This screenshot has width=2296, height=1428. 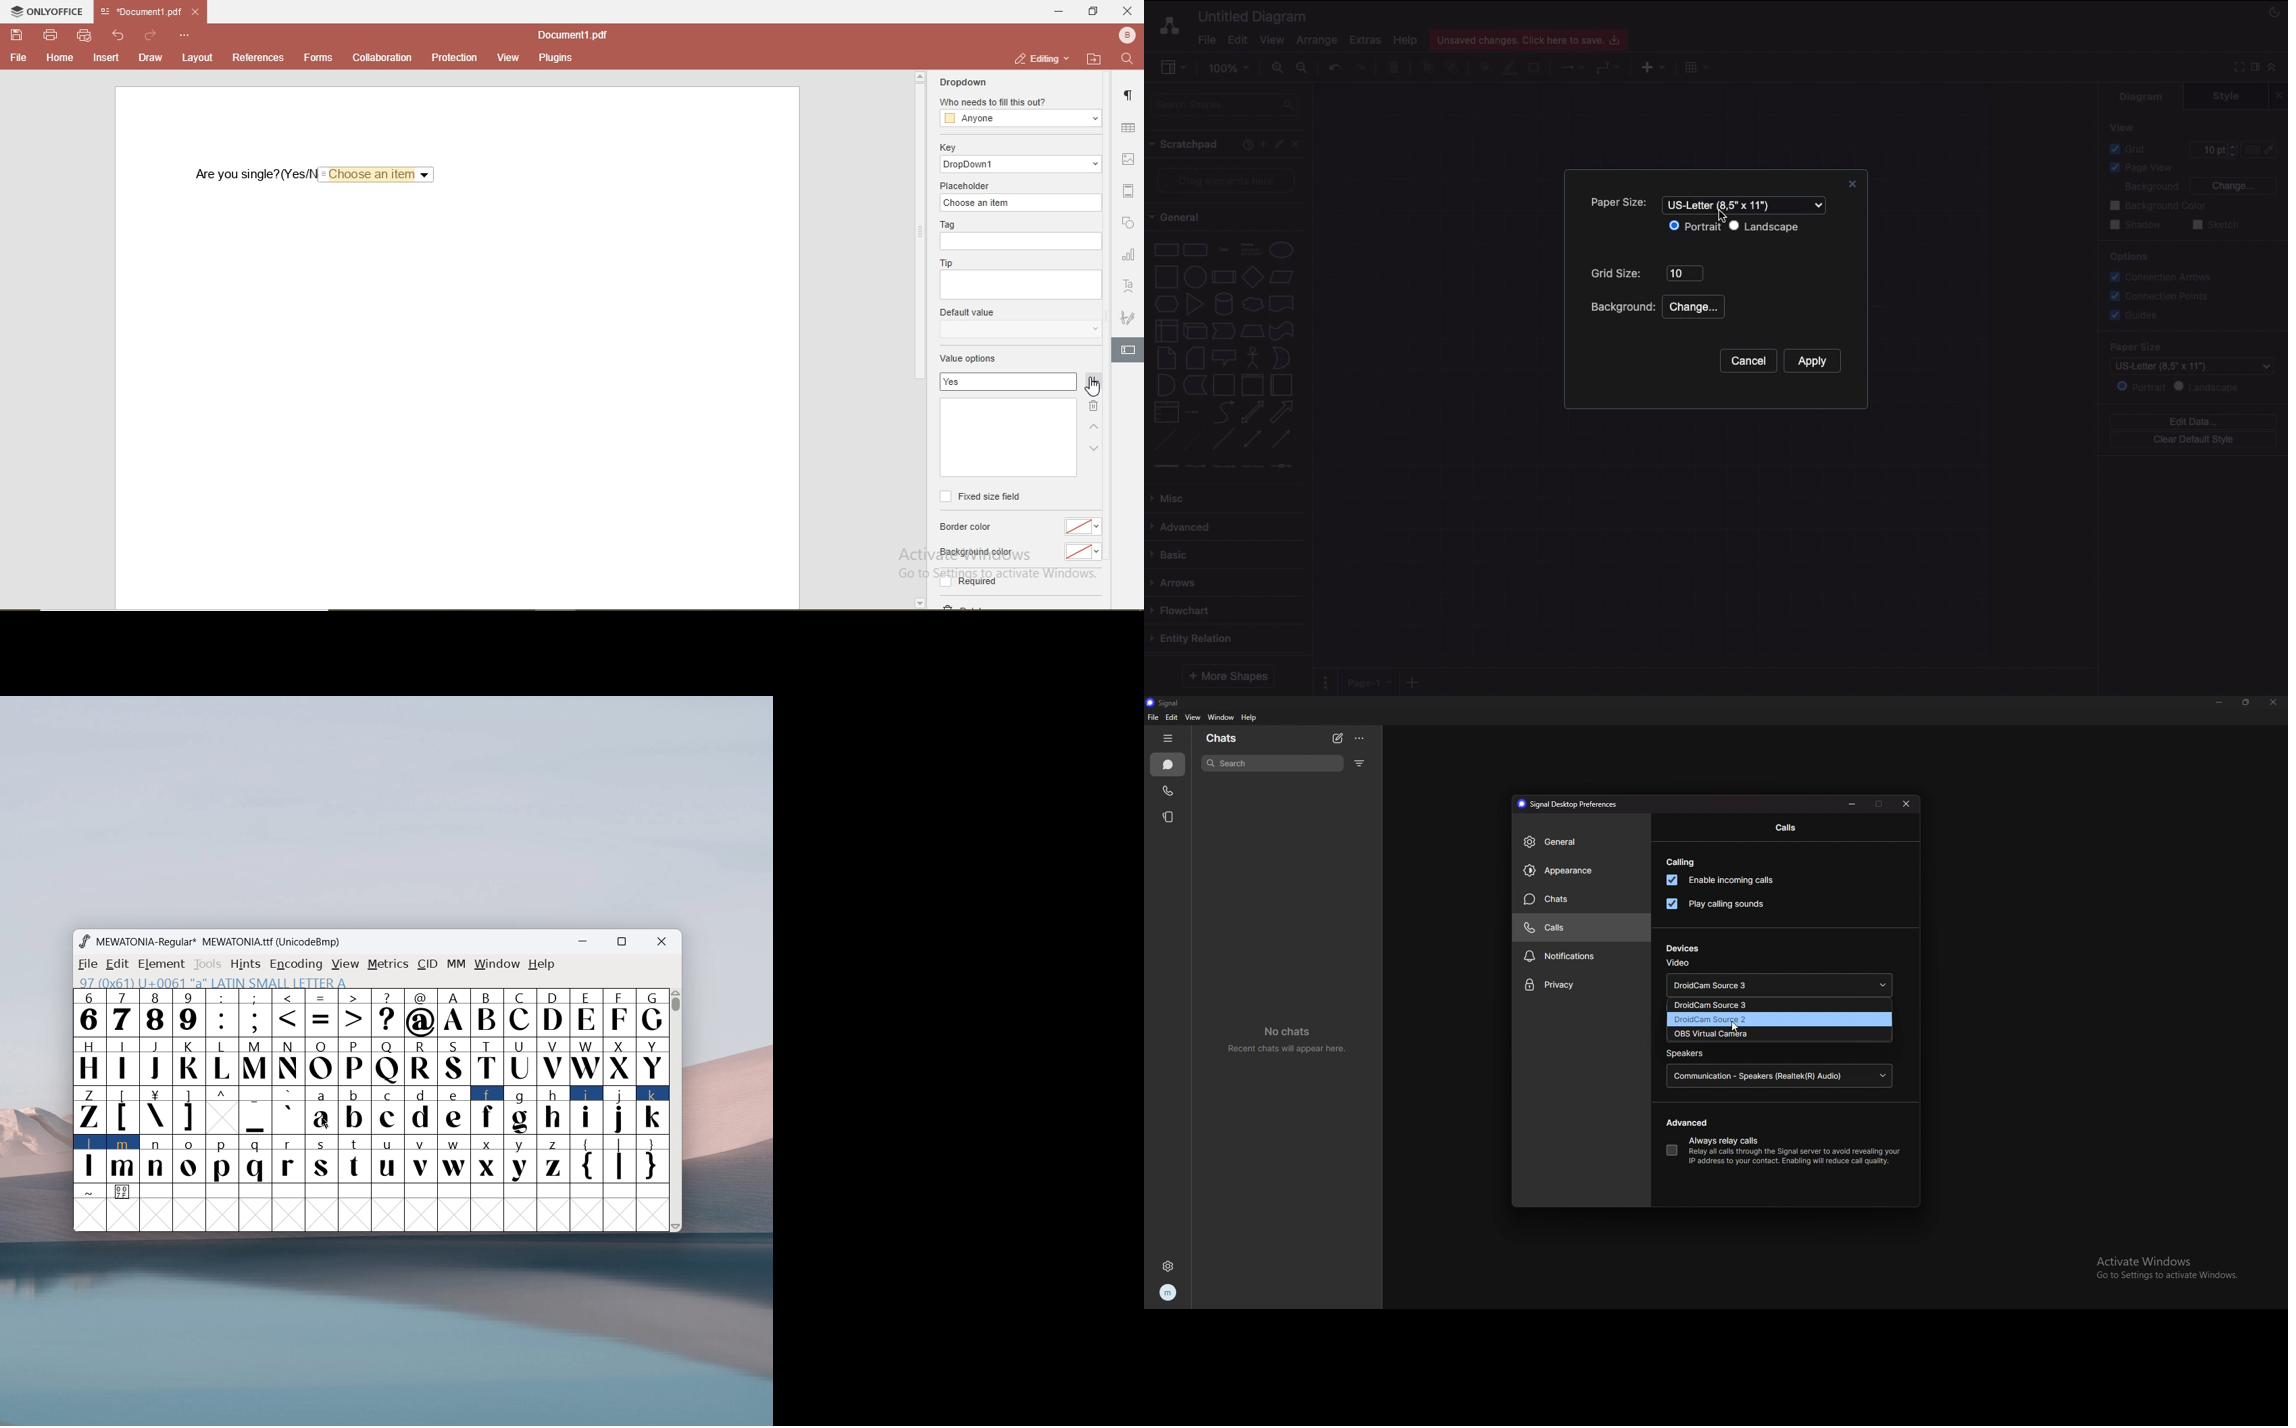 What do you see at coordinates (2272, 703) in the screenshot?
I see `close` at bounding box center [2272, 703].